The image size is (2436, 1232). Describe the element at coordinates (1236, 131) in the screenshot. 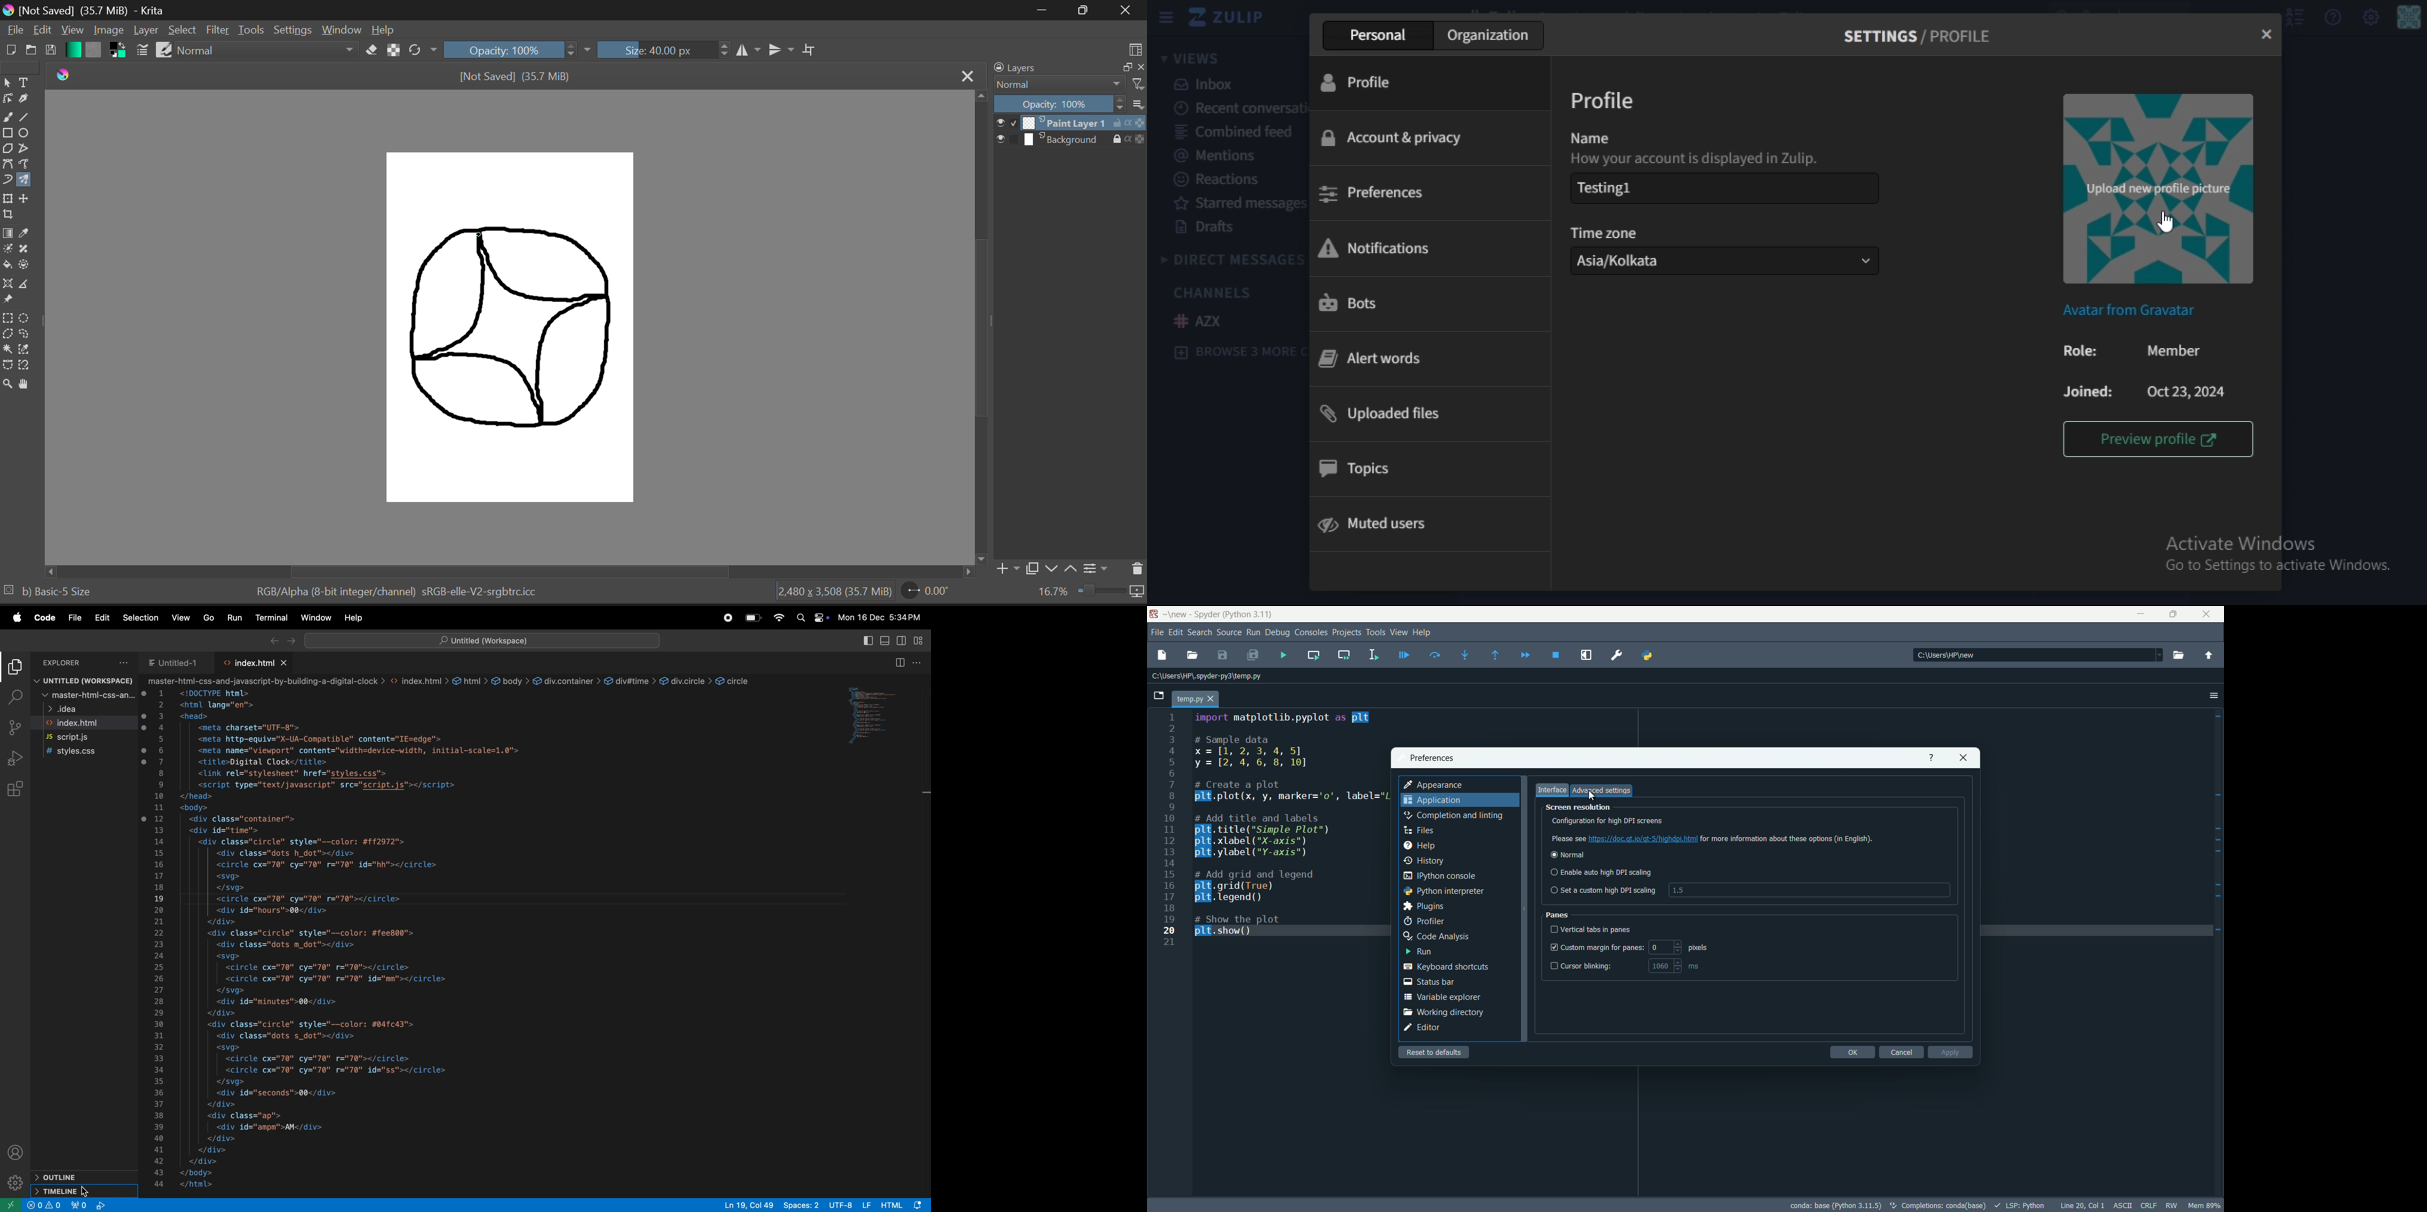

I see `combined feed` at that location.